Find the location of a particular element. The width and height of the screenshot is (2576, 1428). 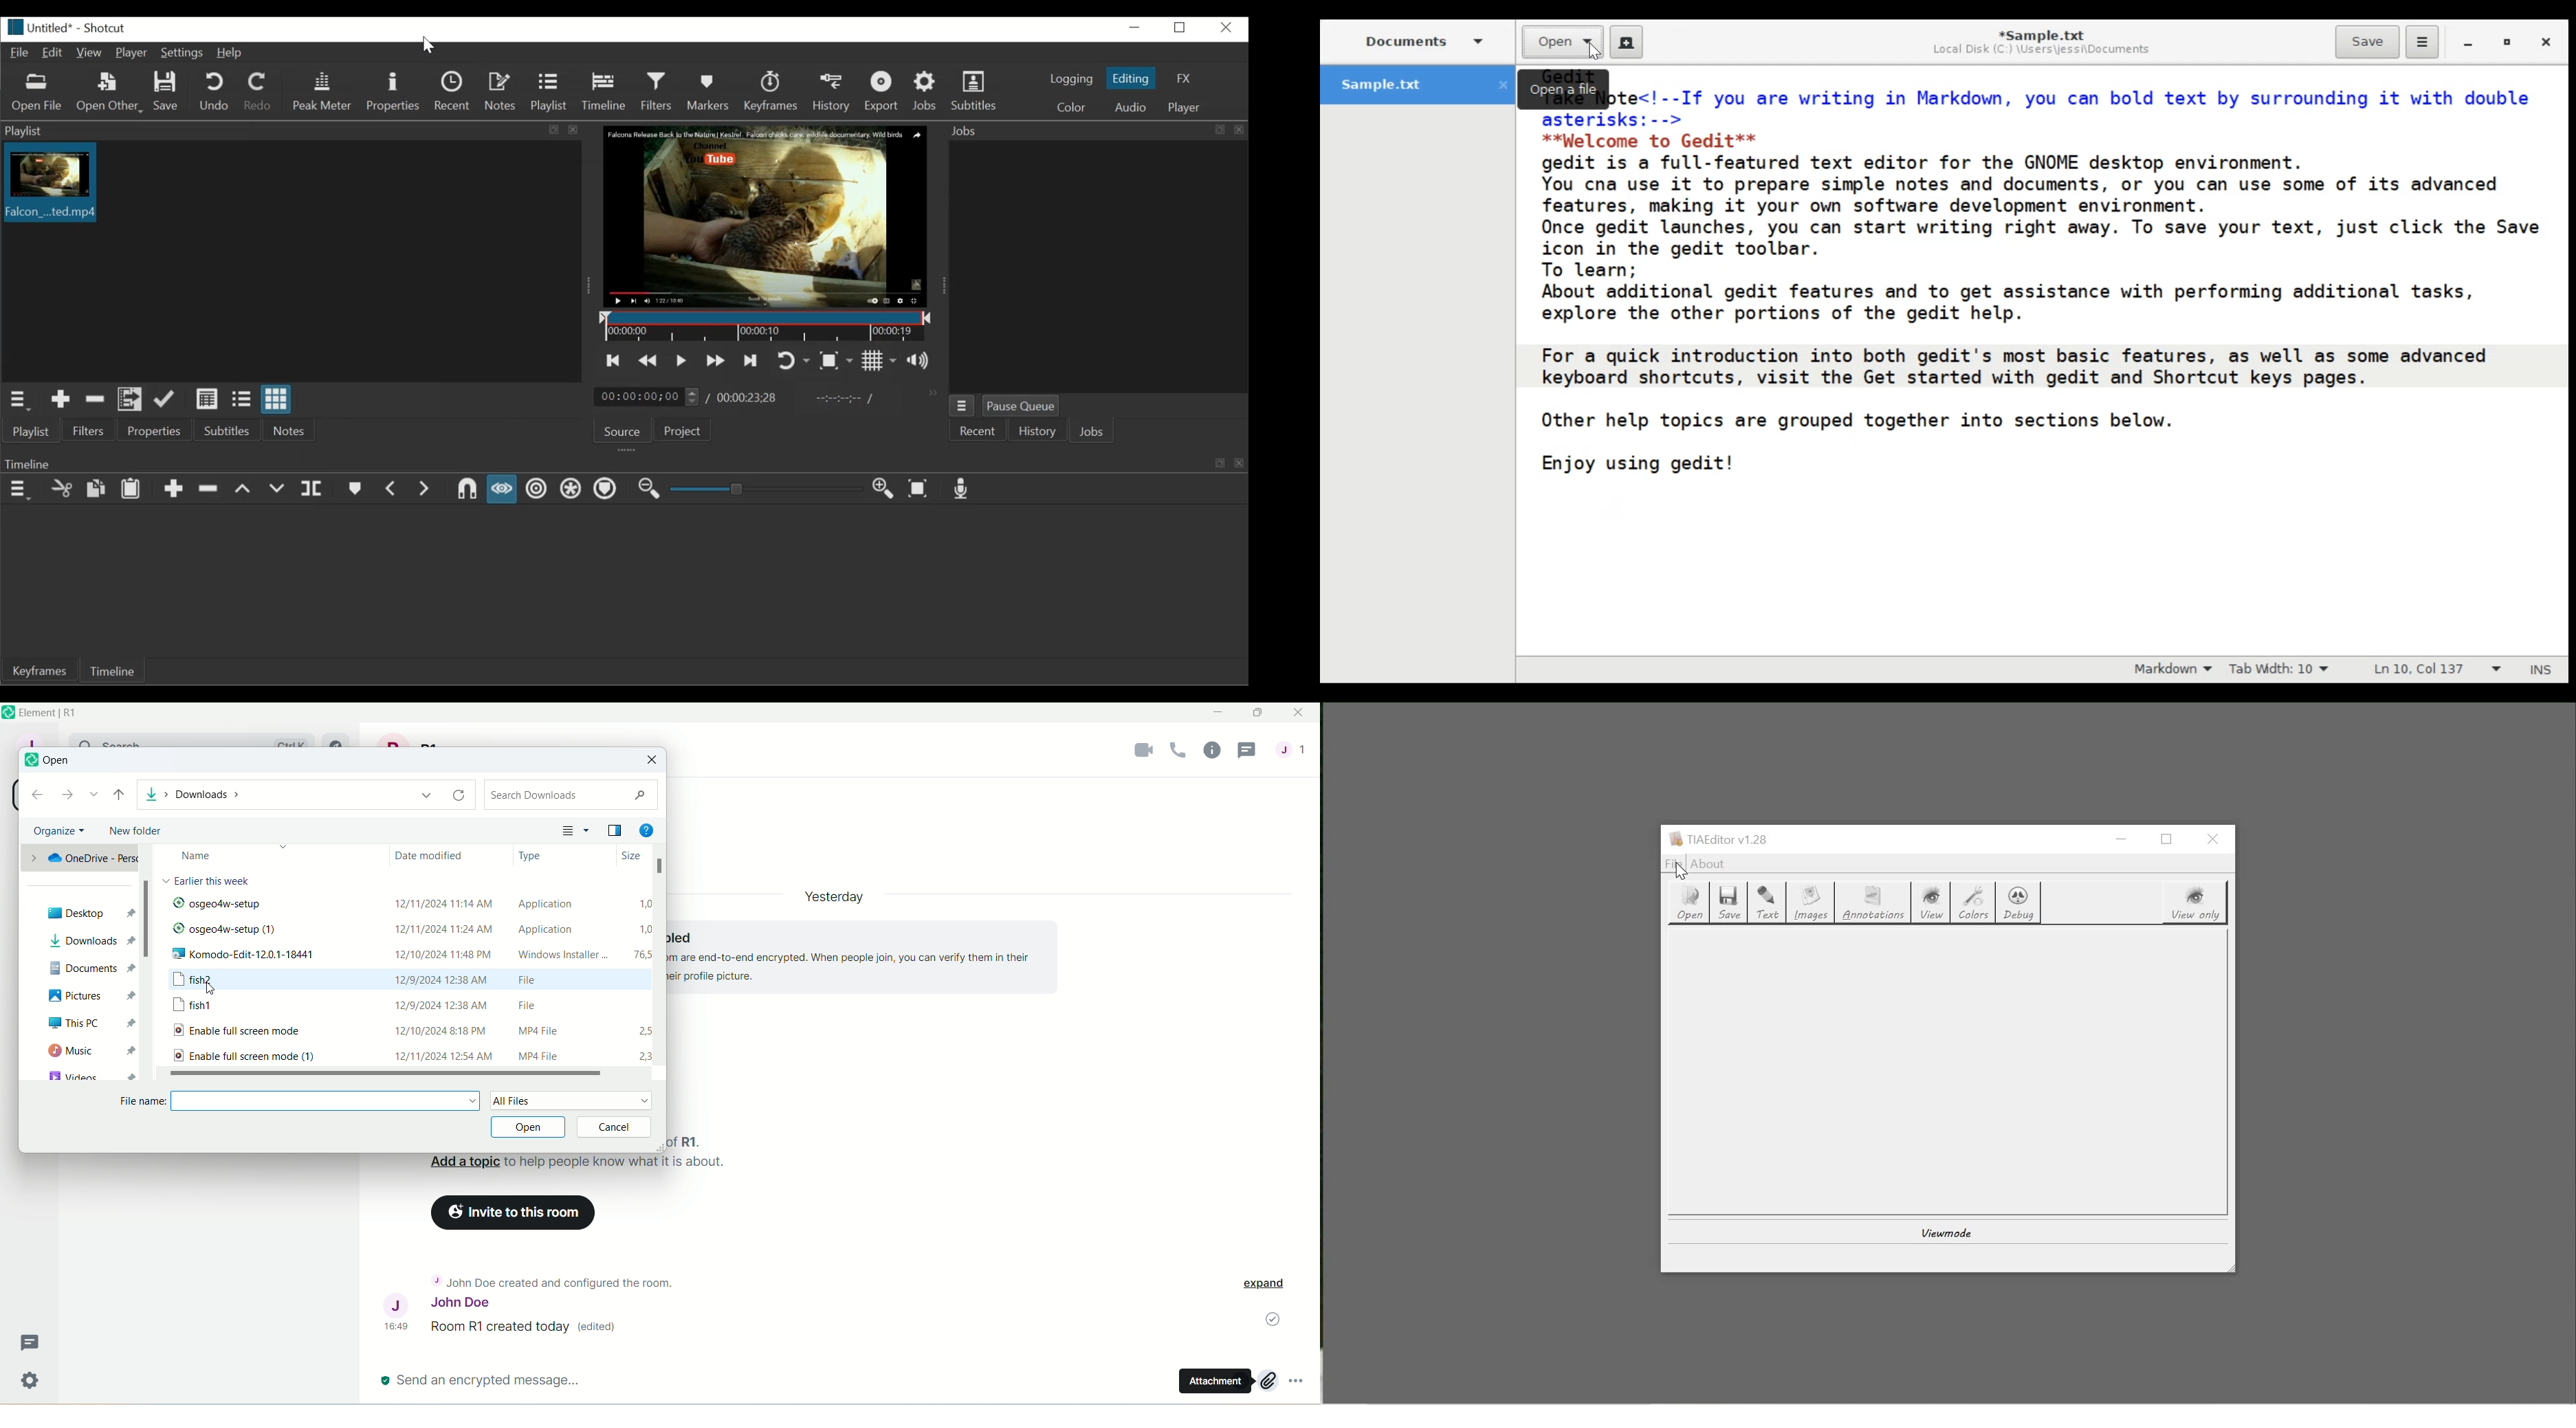

go forward is located at coordinates (67, 796).